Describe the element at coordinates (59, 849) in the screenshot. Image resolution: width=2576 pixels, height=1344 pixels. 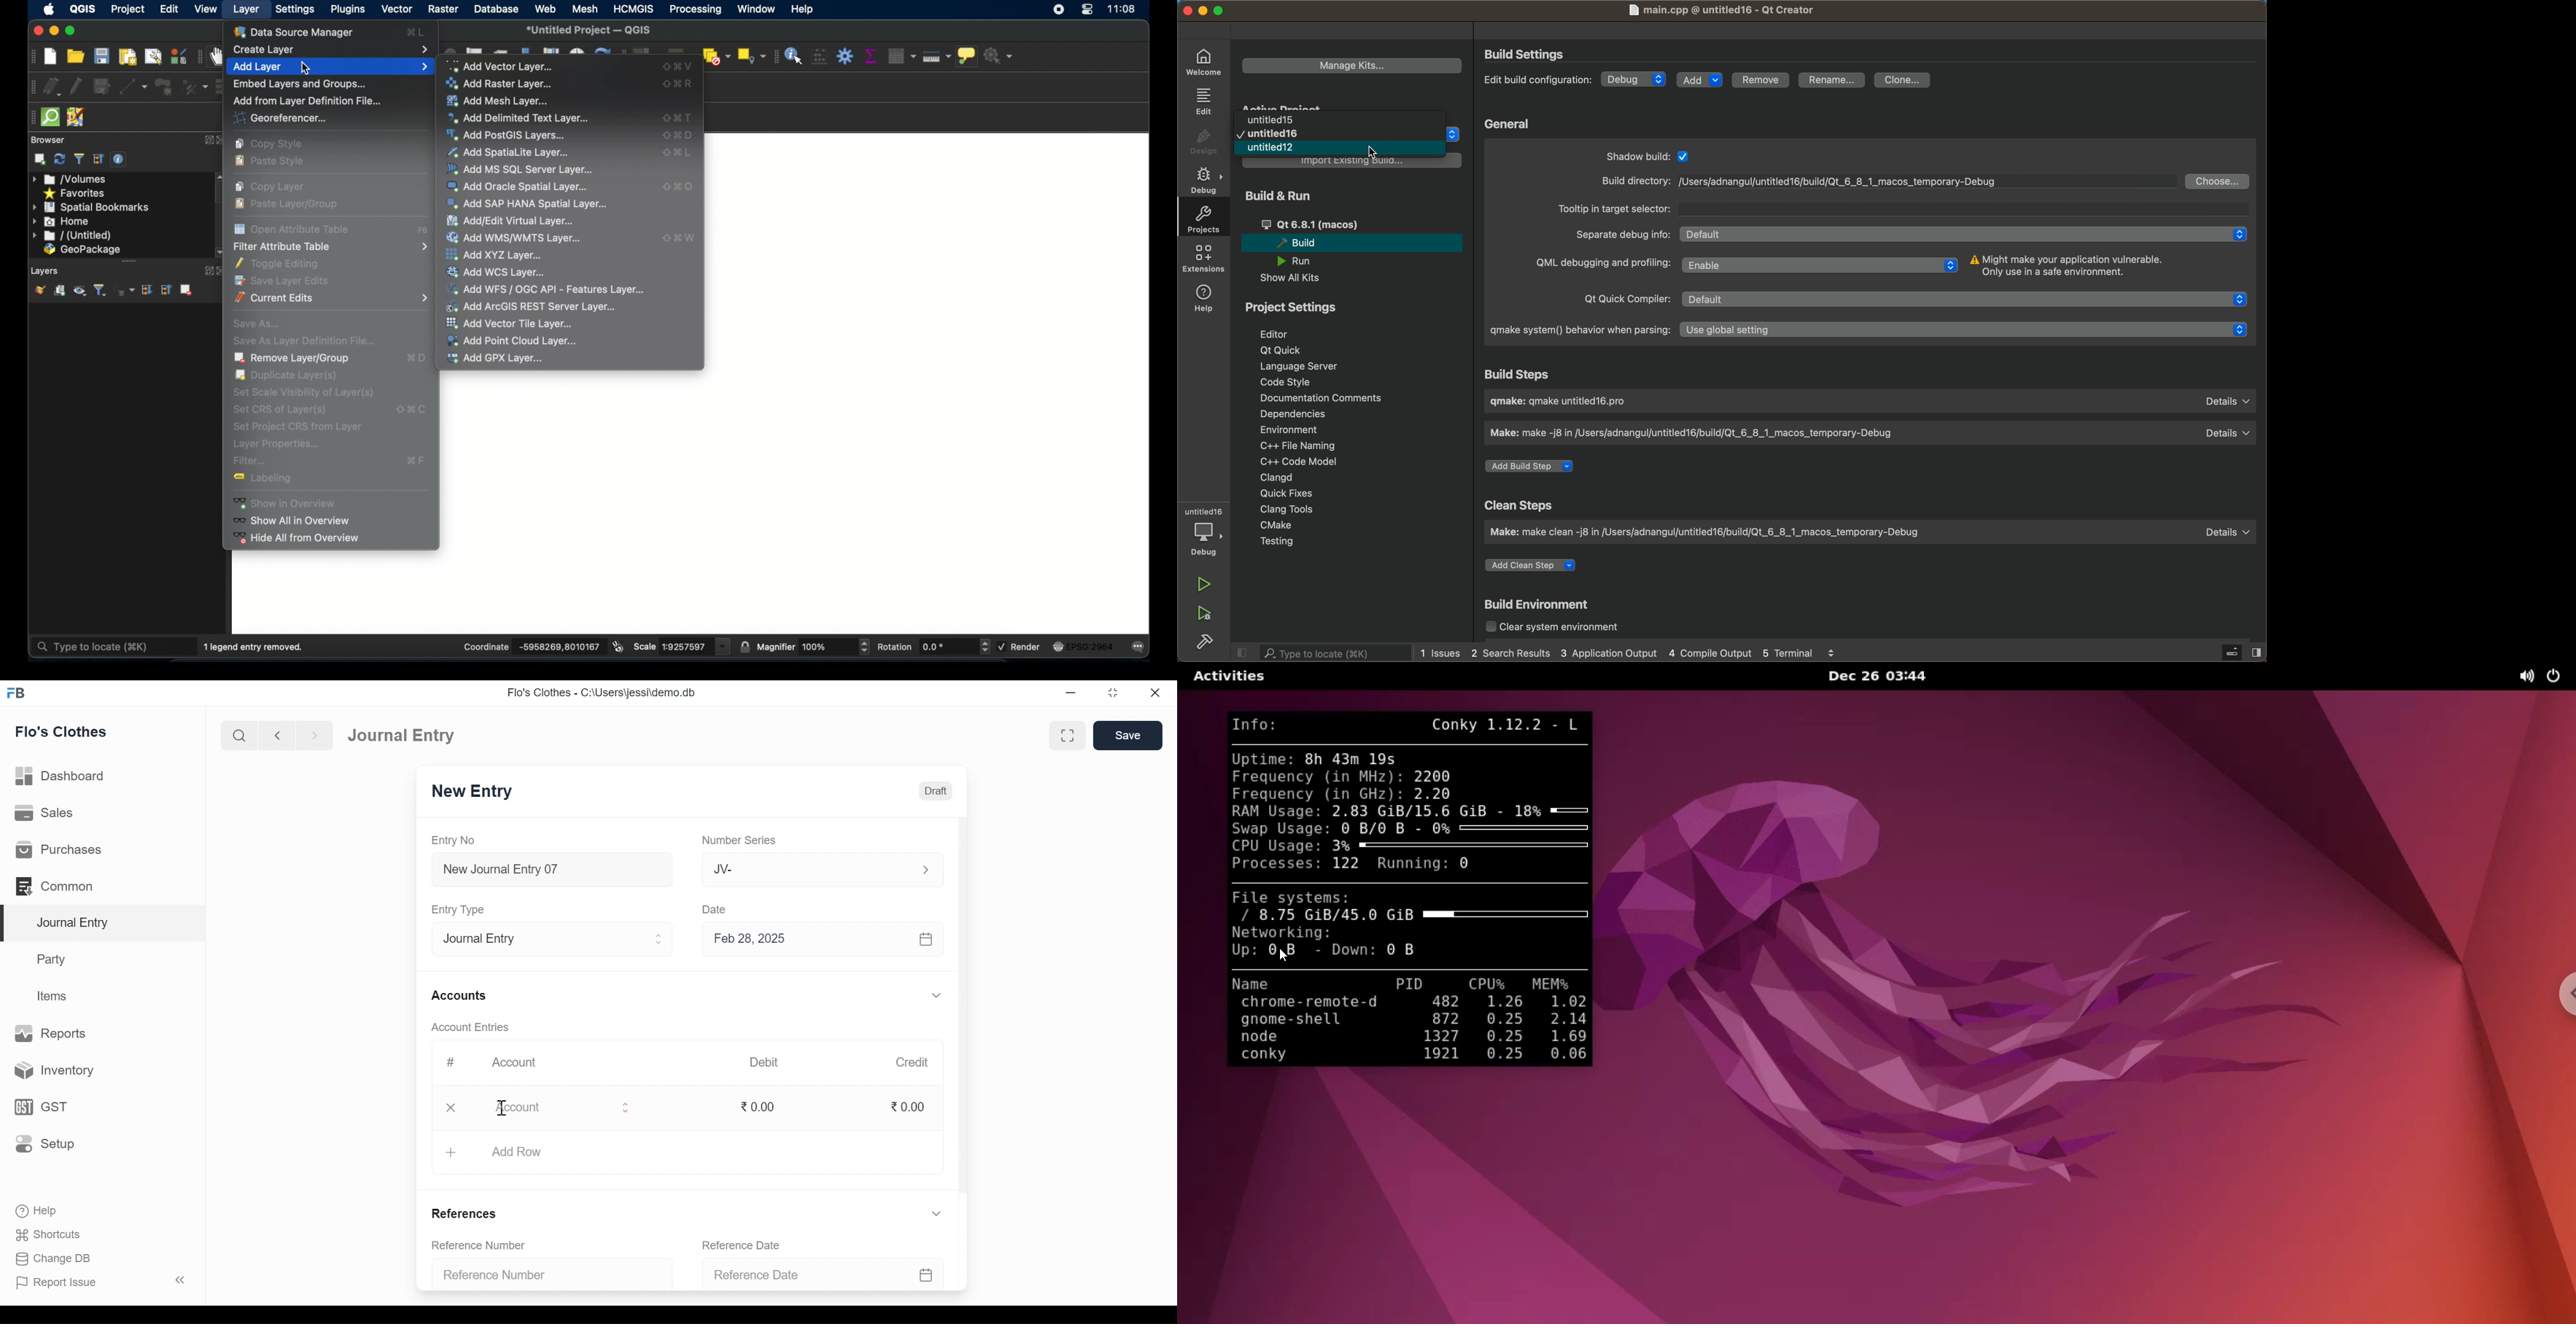
I see `Purchases` at that location.